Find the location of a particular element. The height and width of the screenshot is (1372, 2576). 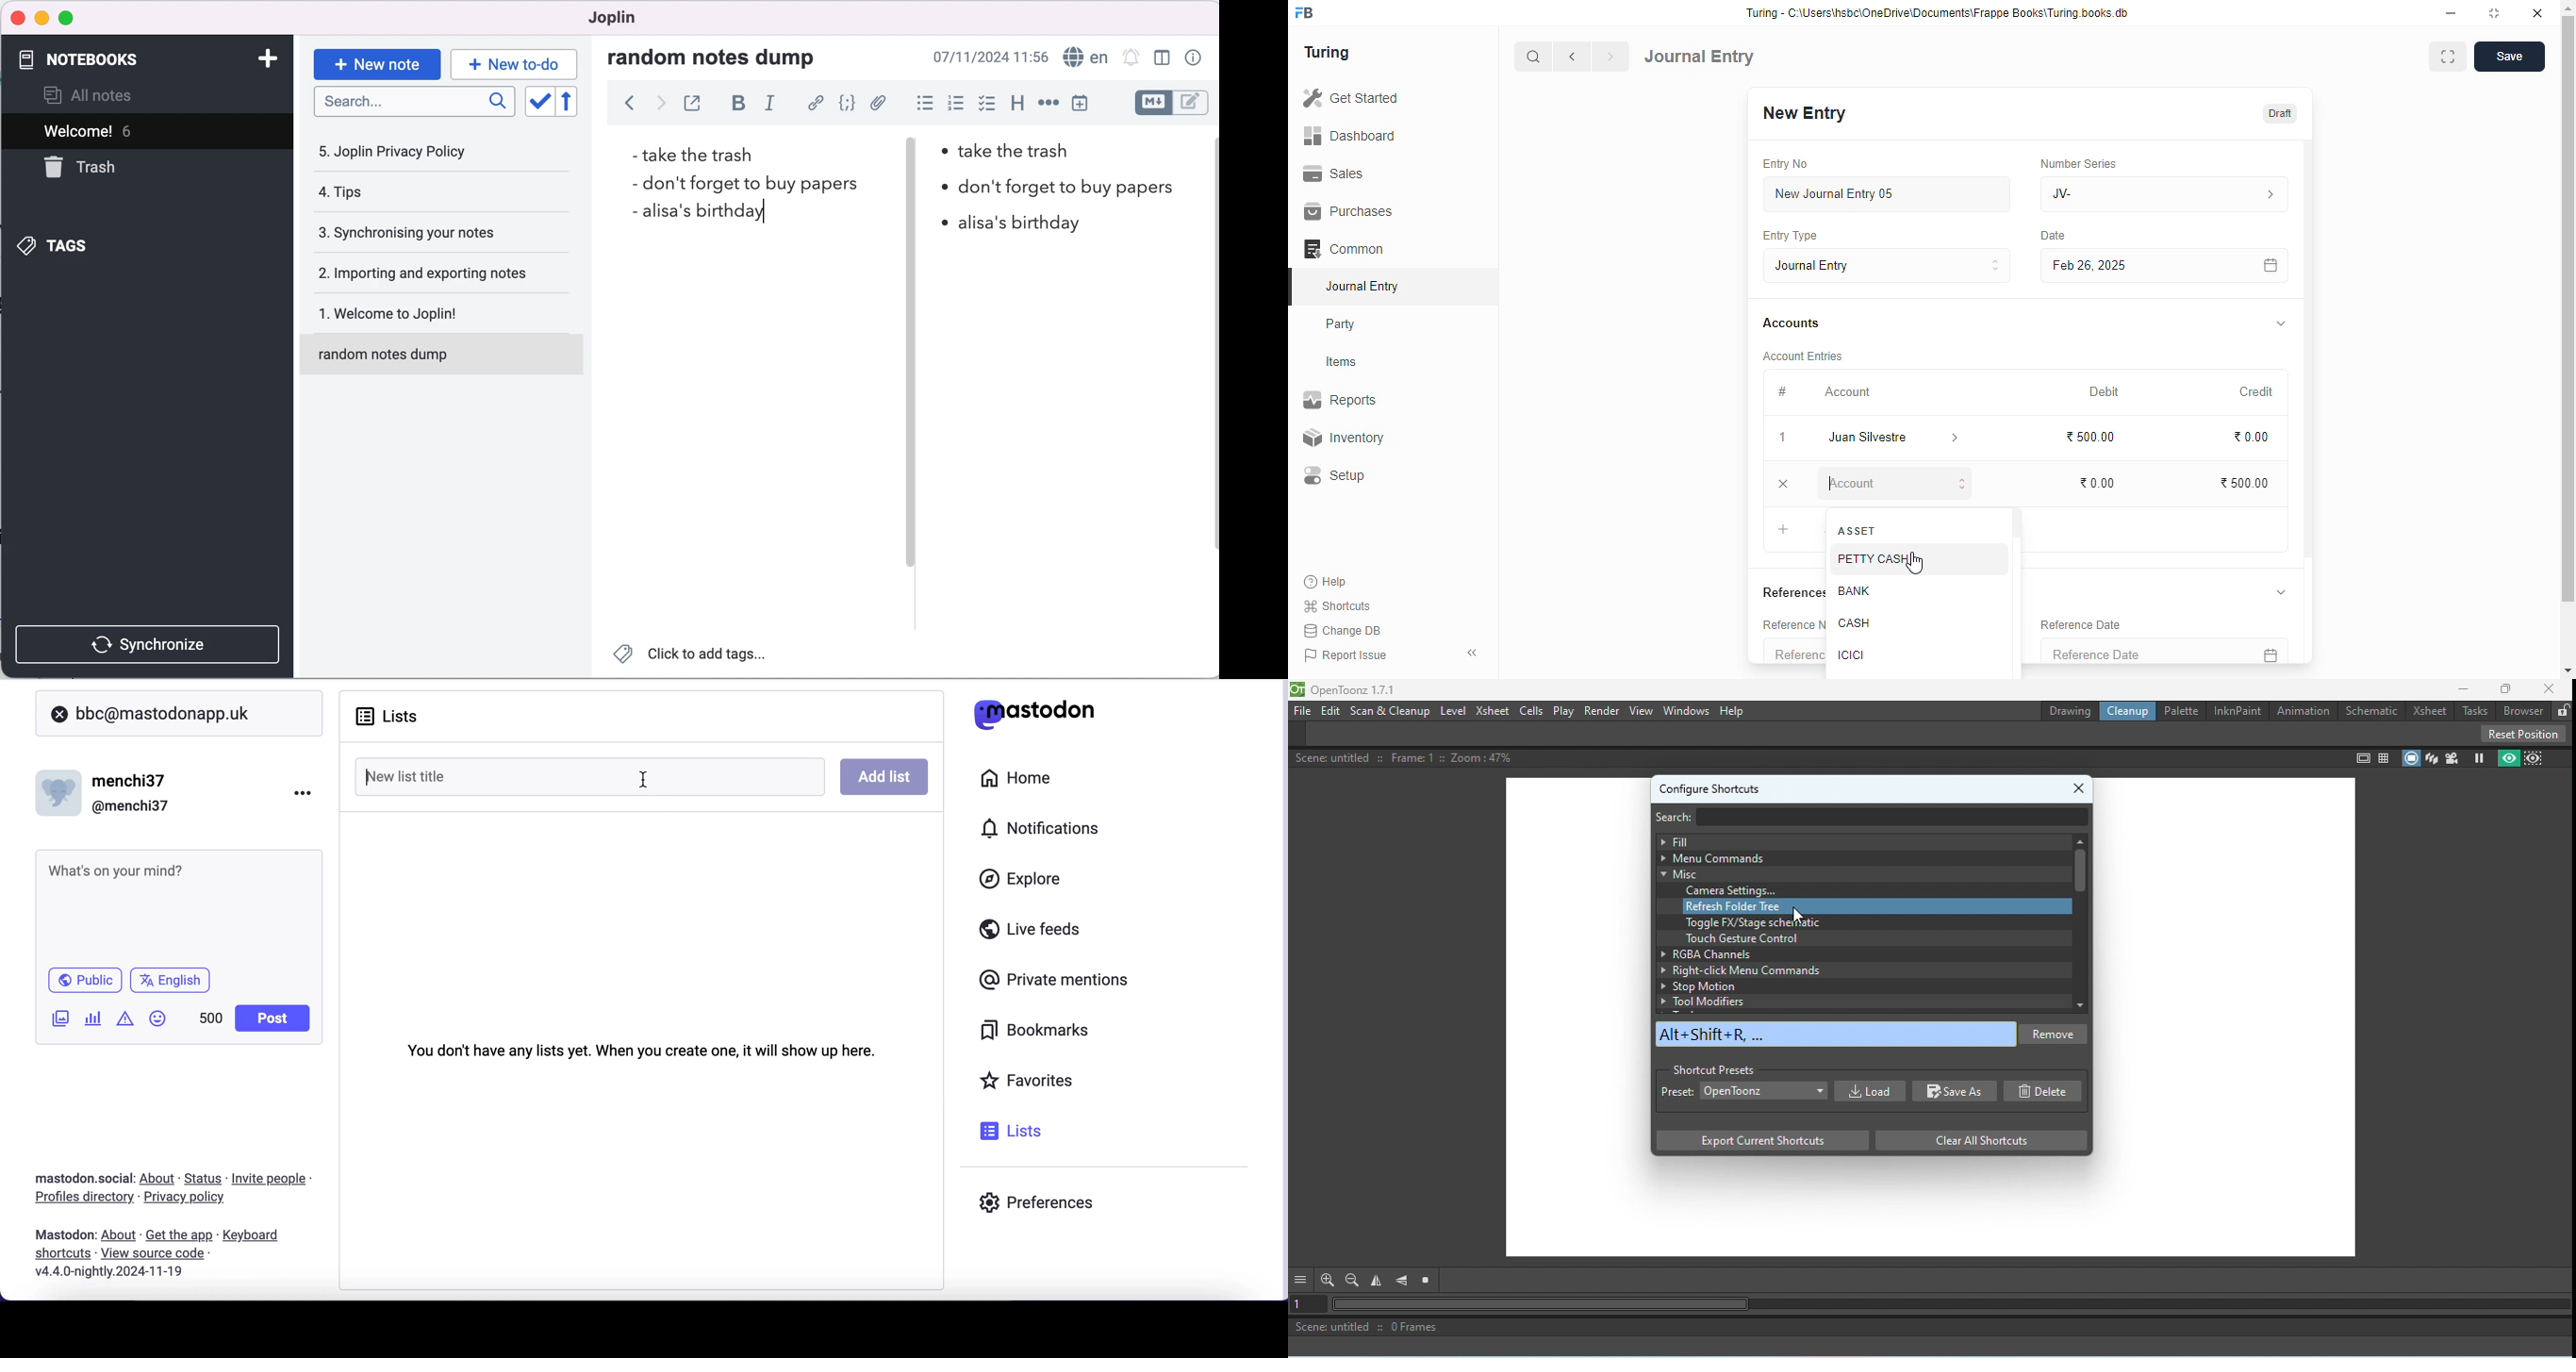

toggle between form and full width is located at coordinates (2447, 57).